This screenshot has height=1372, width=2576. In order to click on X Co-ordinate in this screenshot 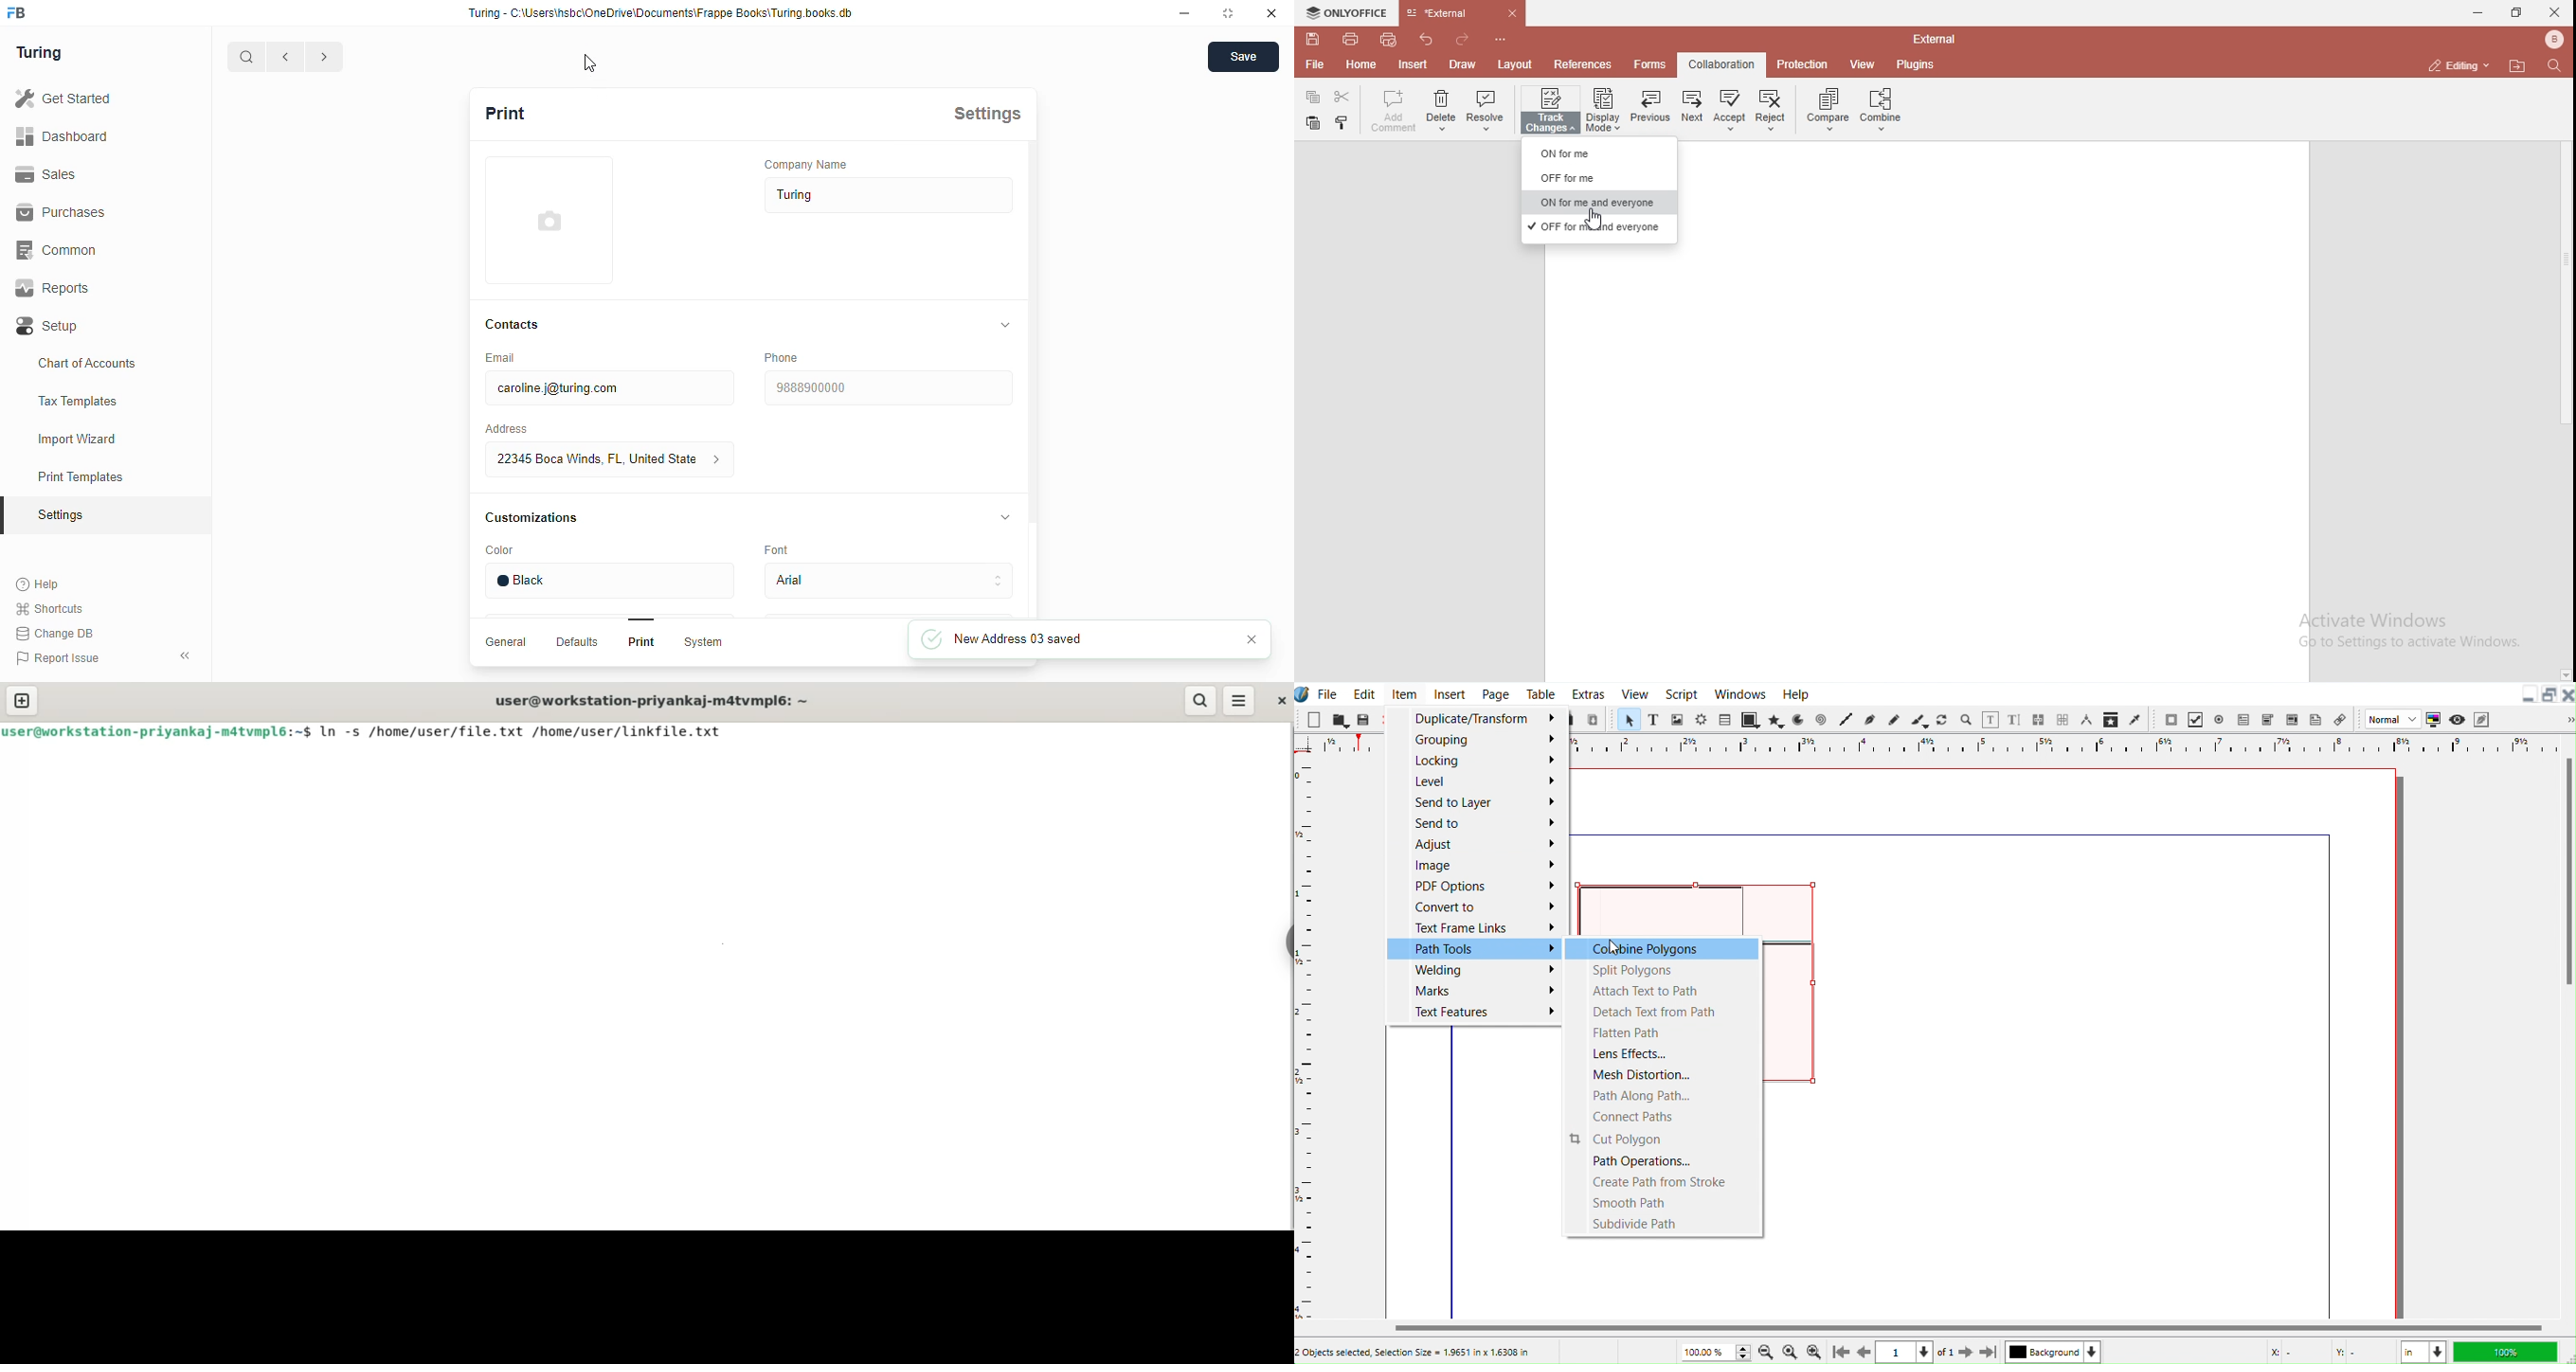, I will do `click(2293, 1352)`.